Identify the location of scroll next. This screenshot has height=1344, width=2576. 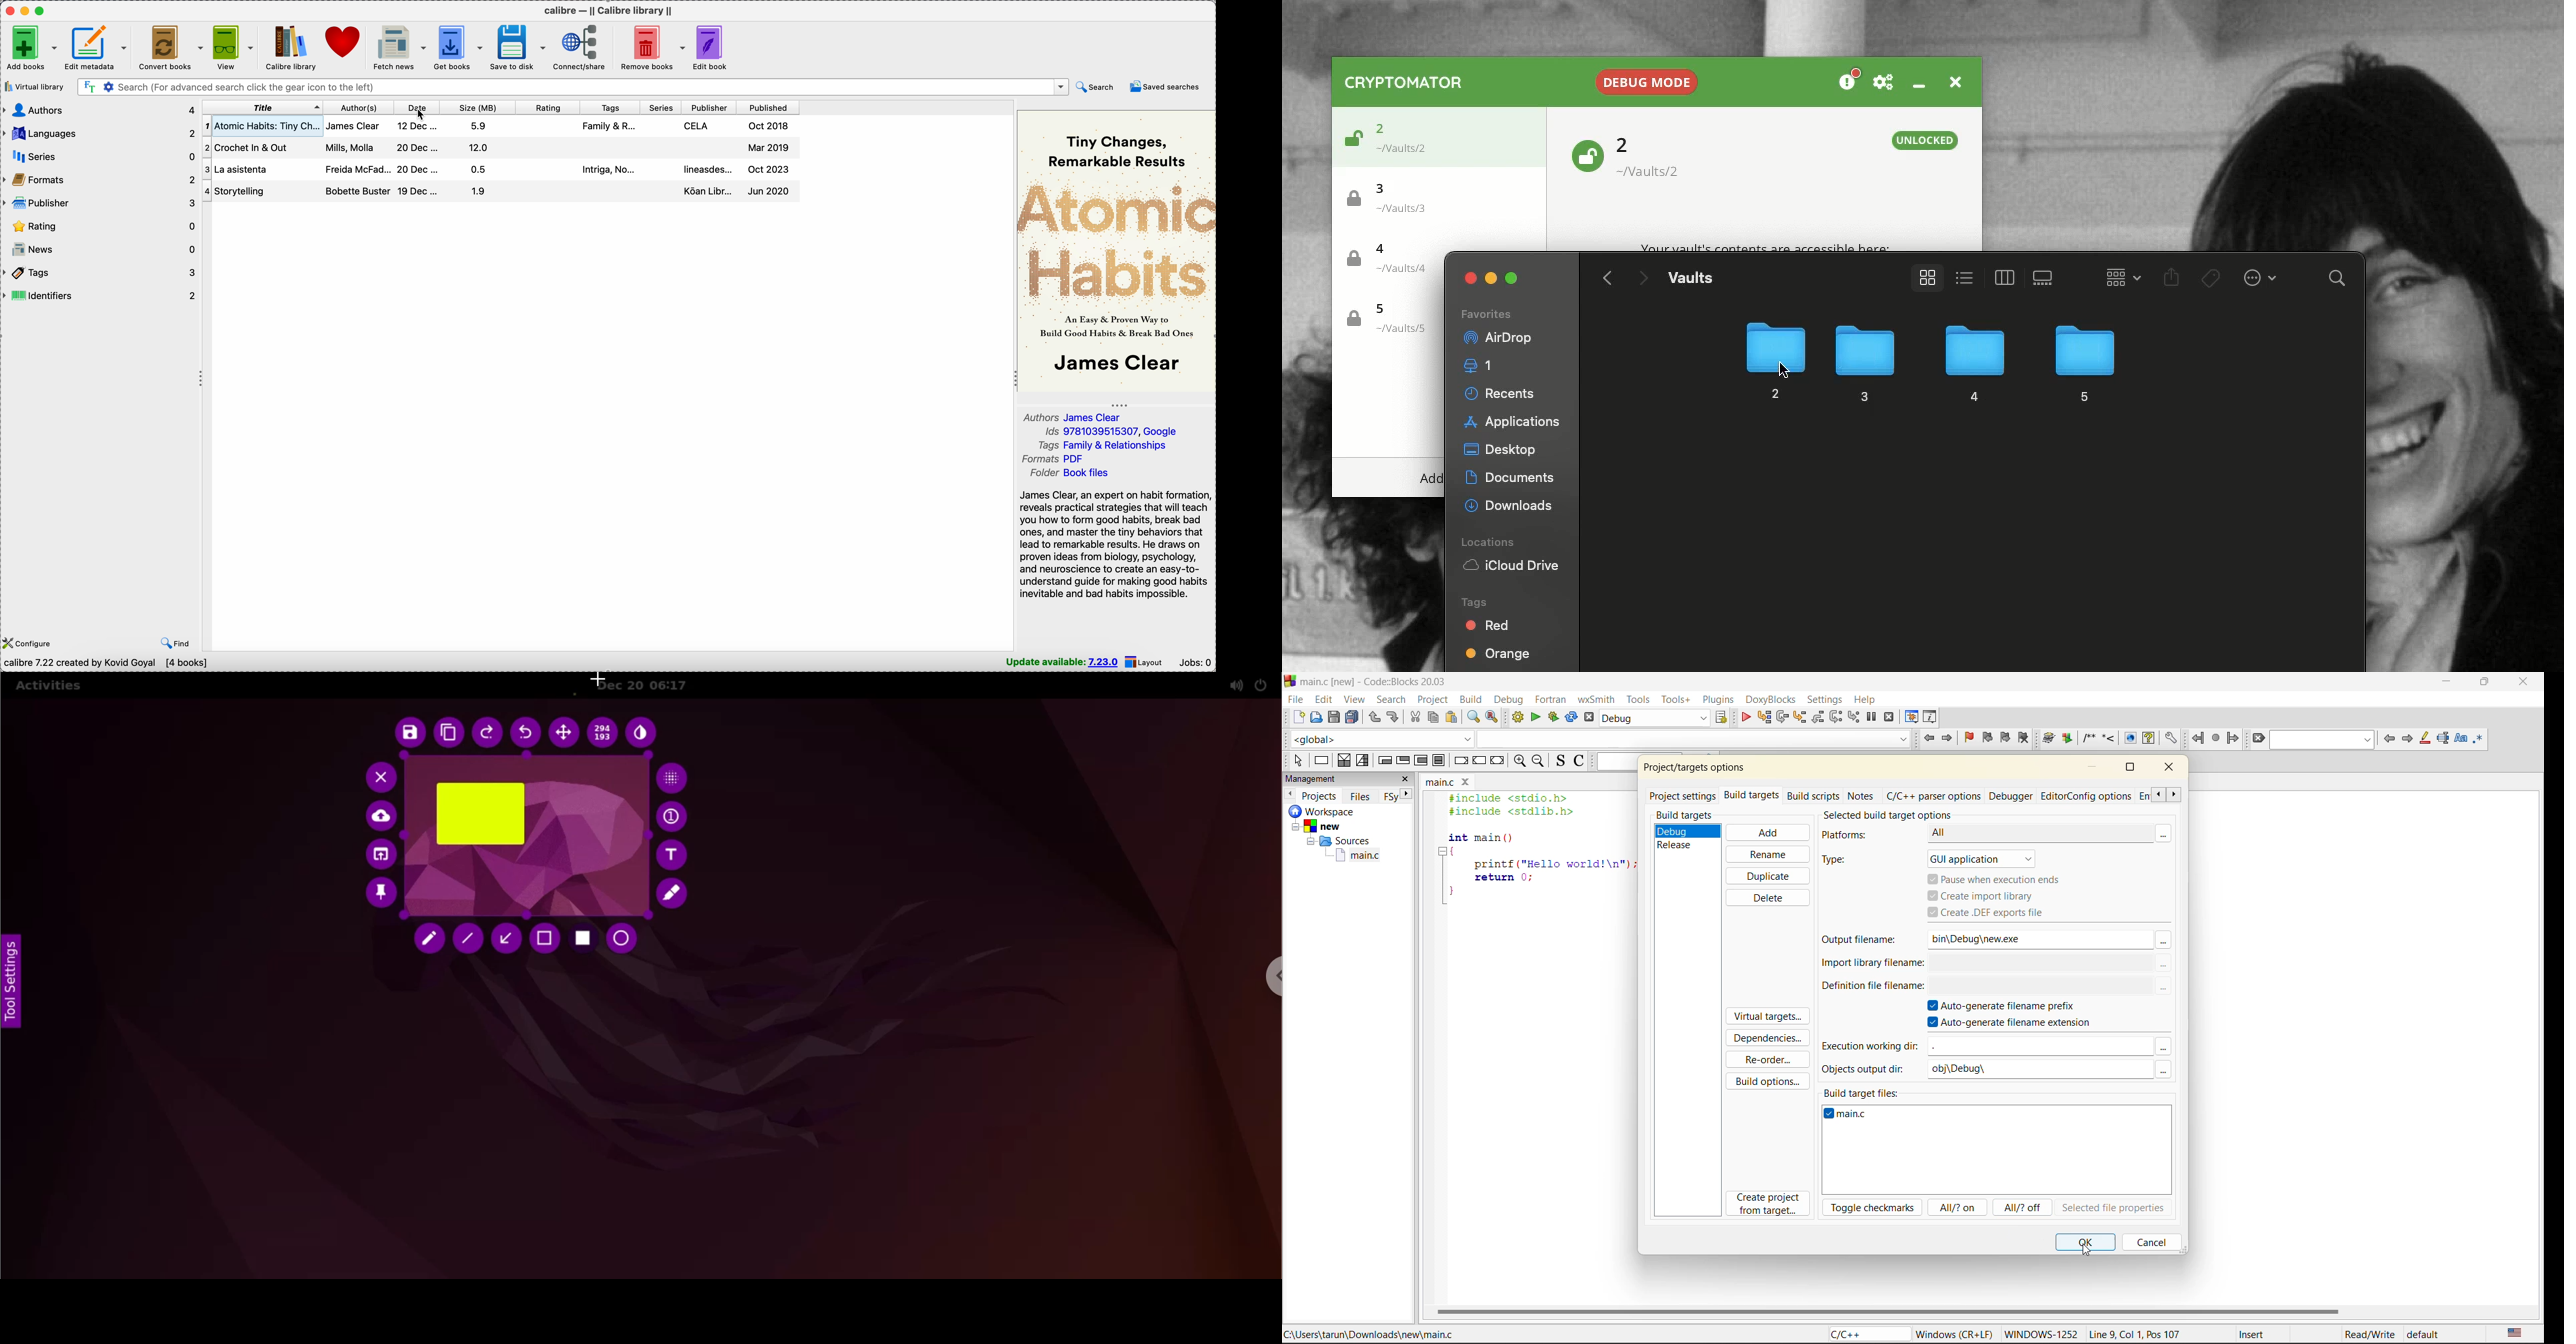
(2176, 794).